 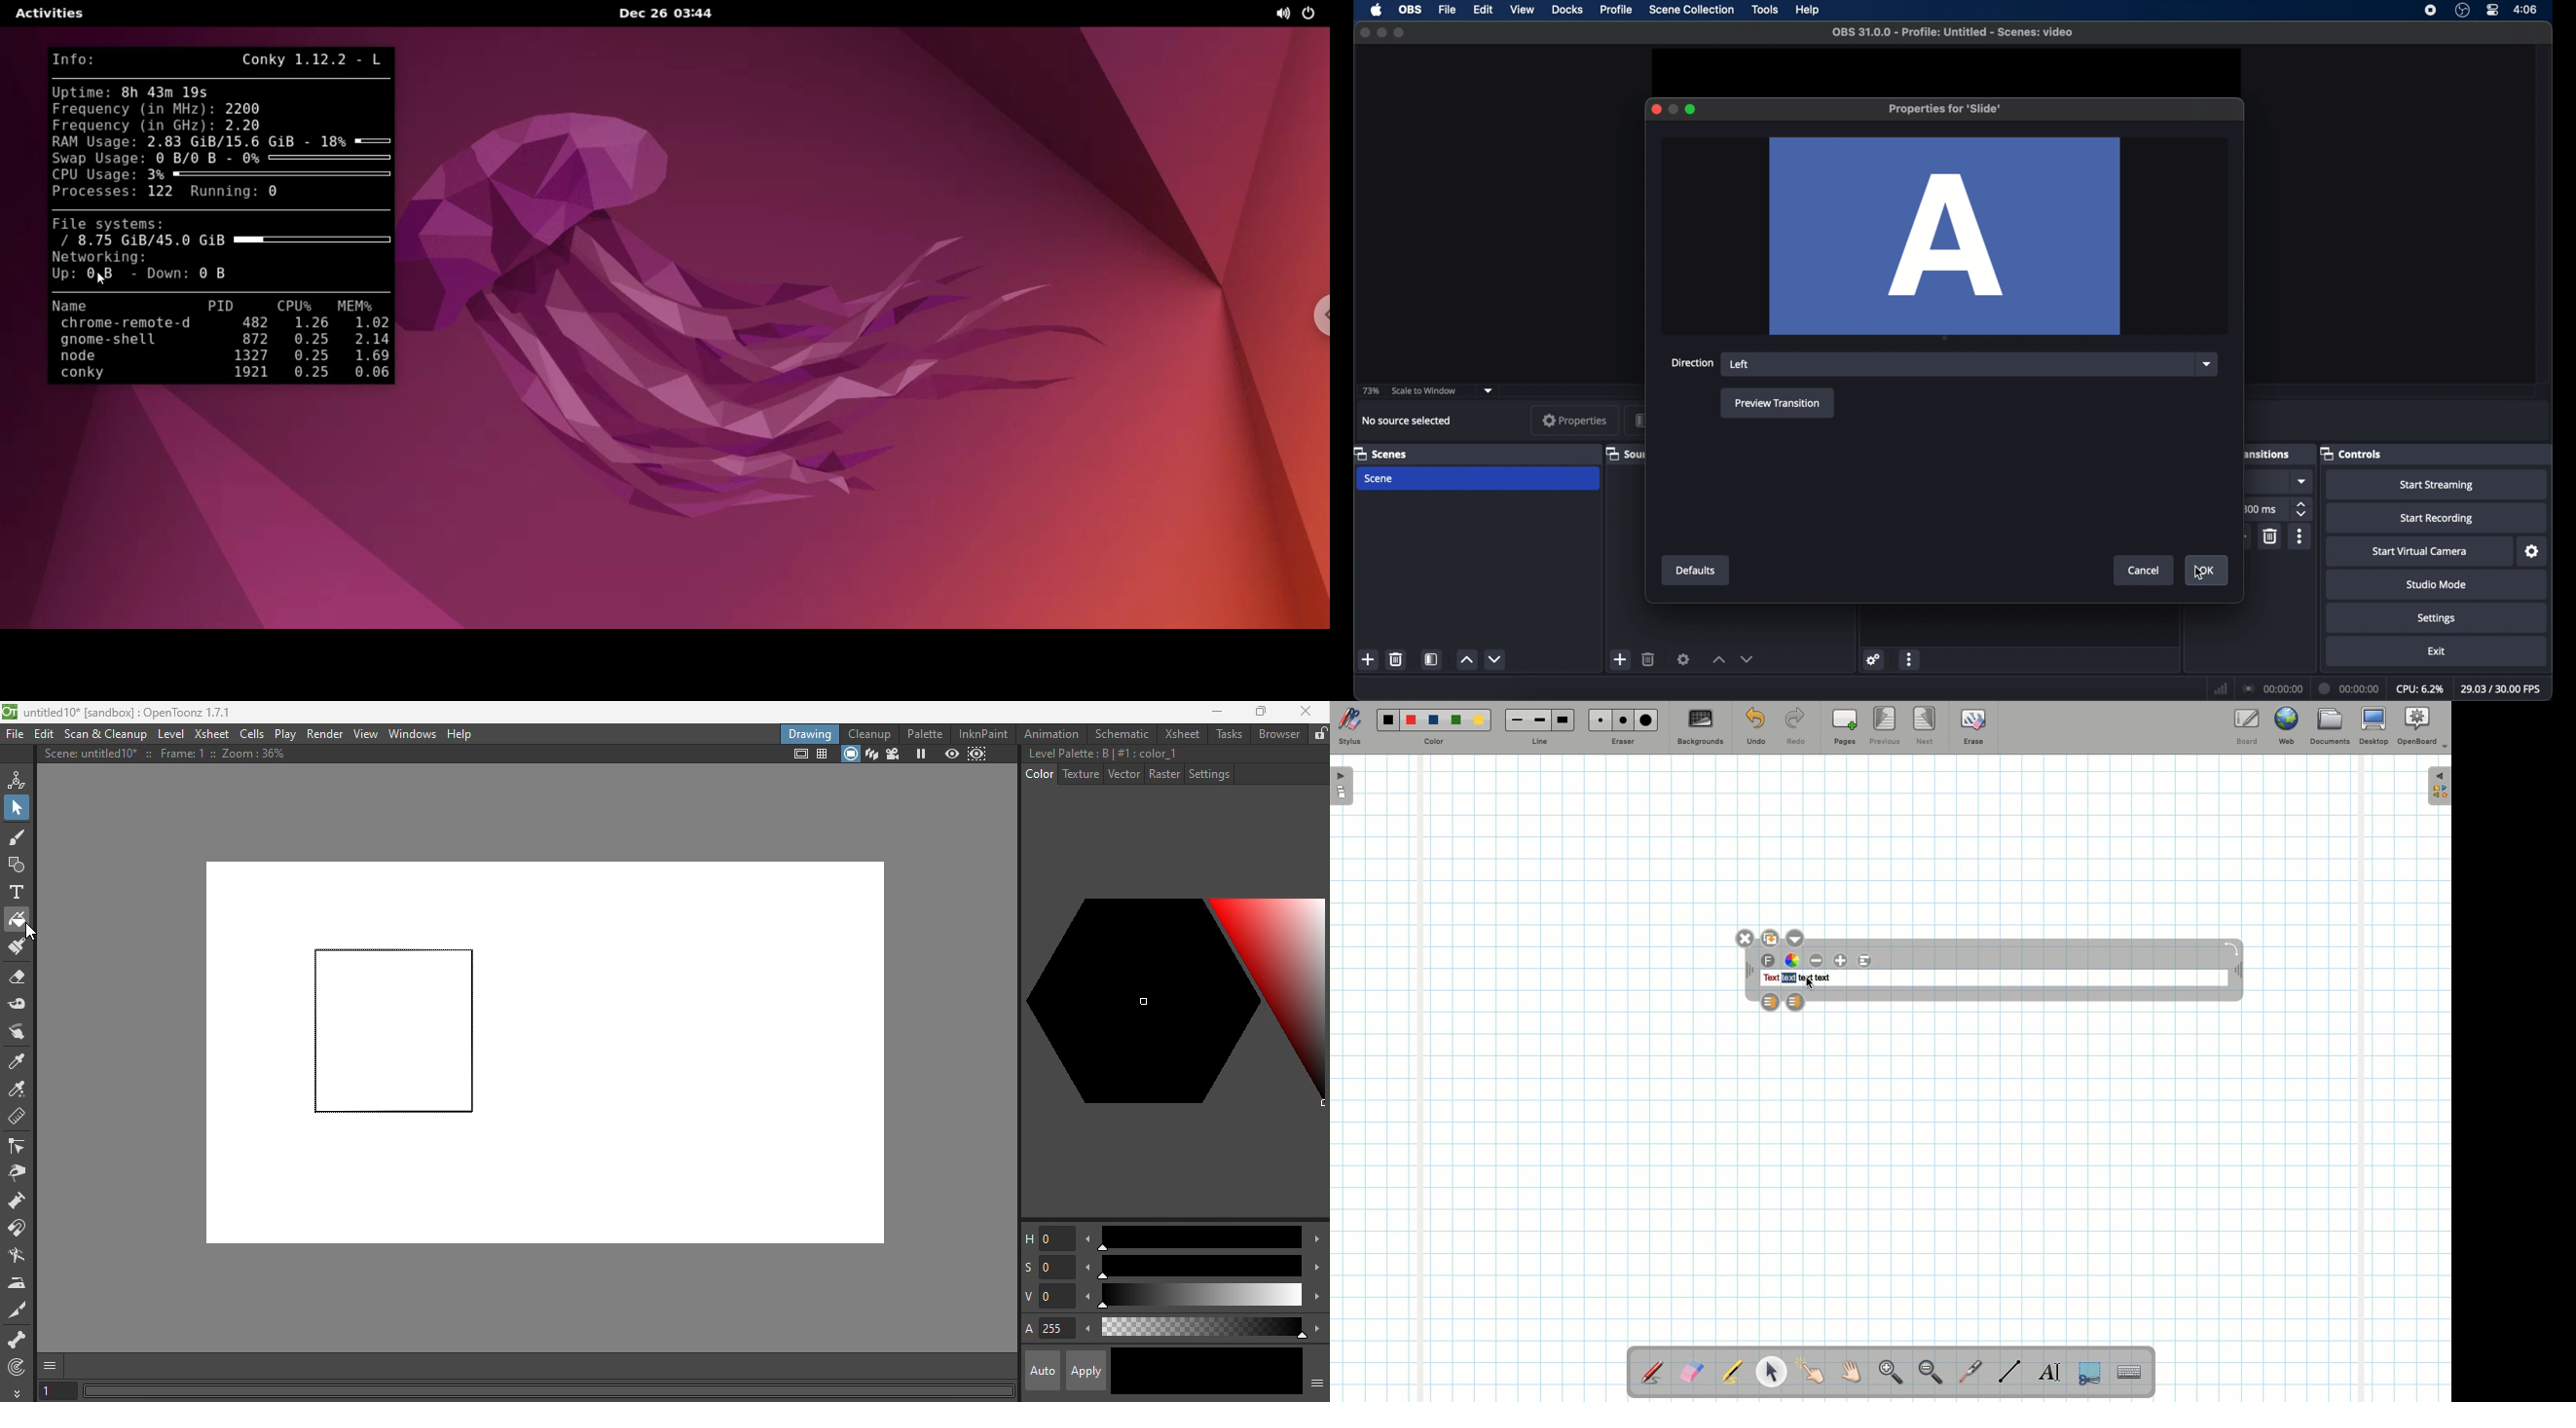 I want to click on profile, so click(x=1617, y=10).